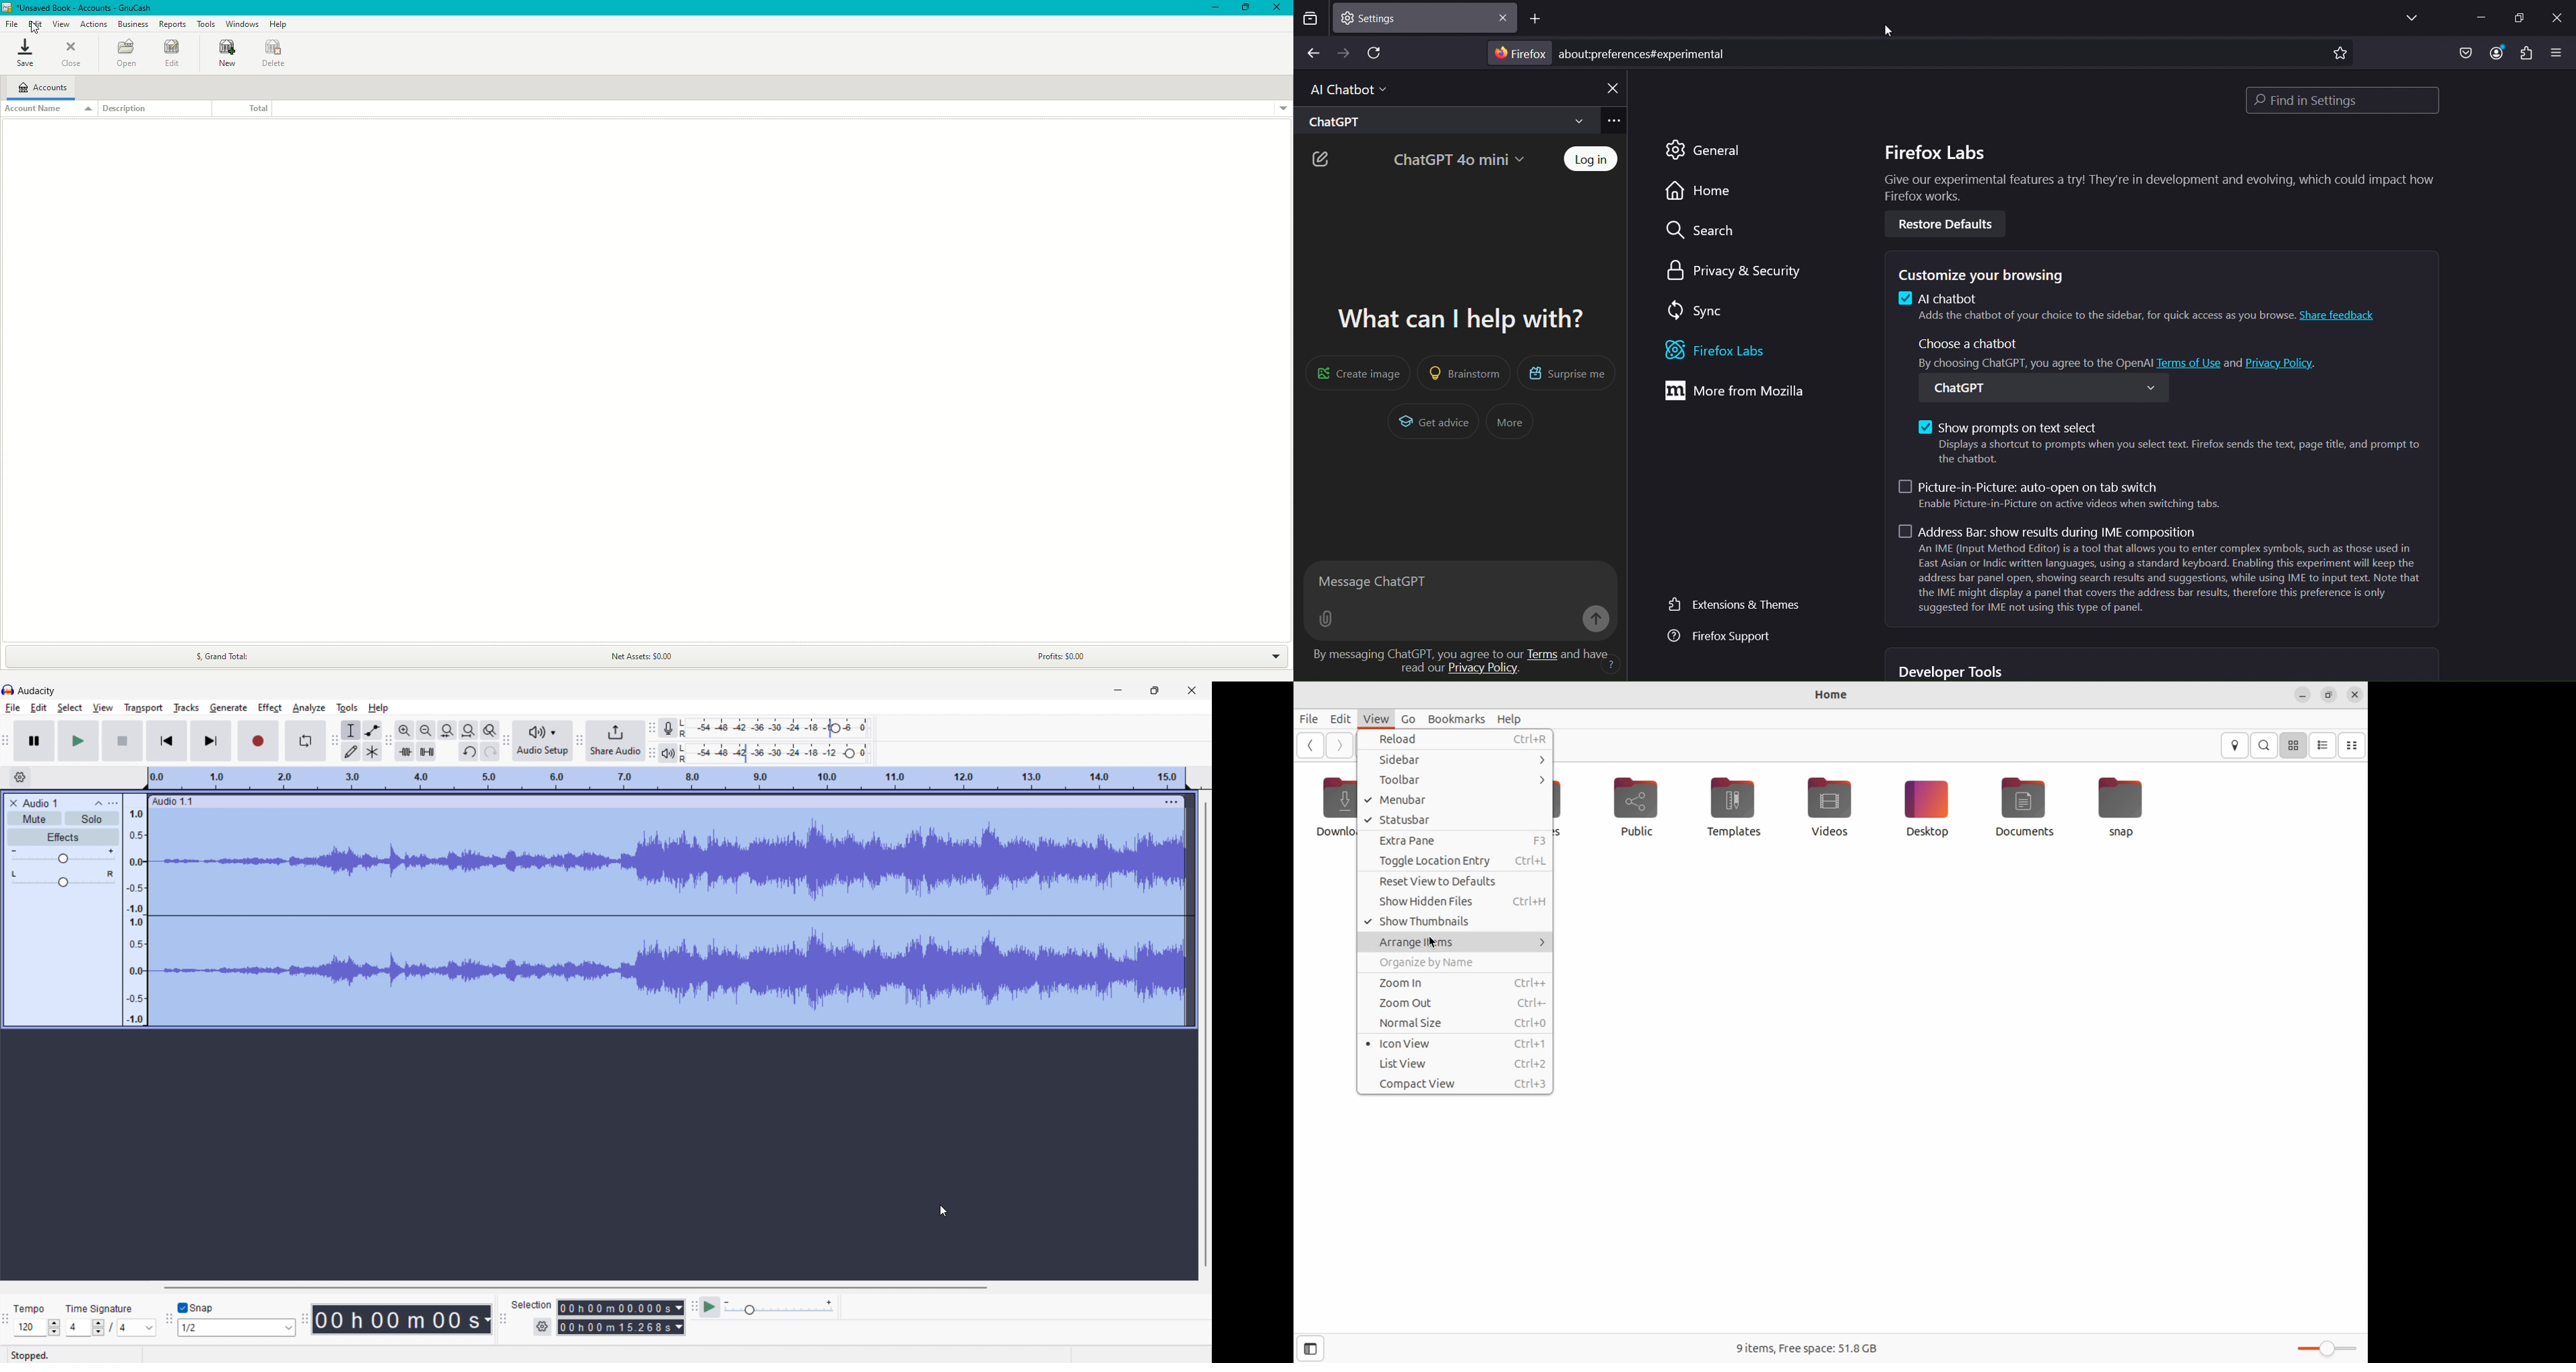 The height and width of the screenshot is (1372, 2576). I want to click on close, so click(1503, 21).